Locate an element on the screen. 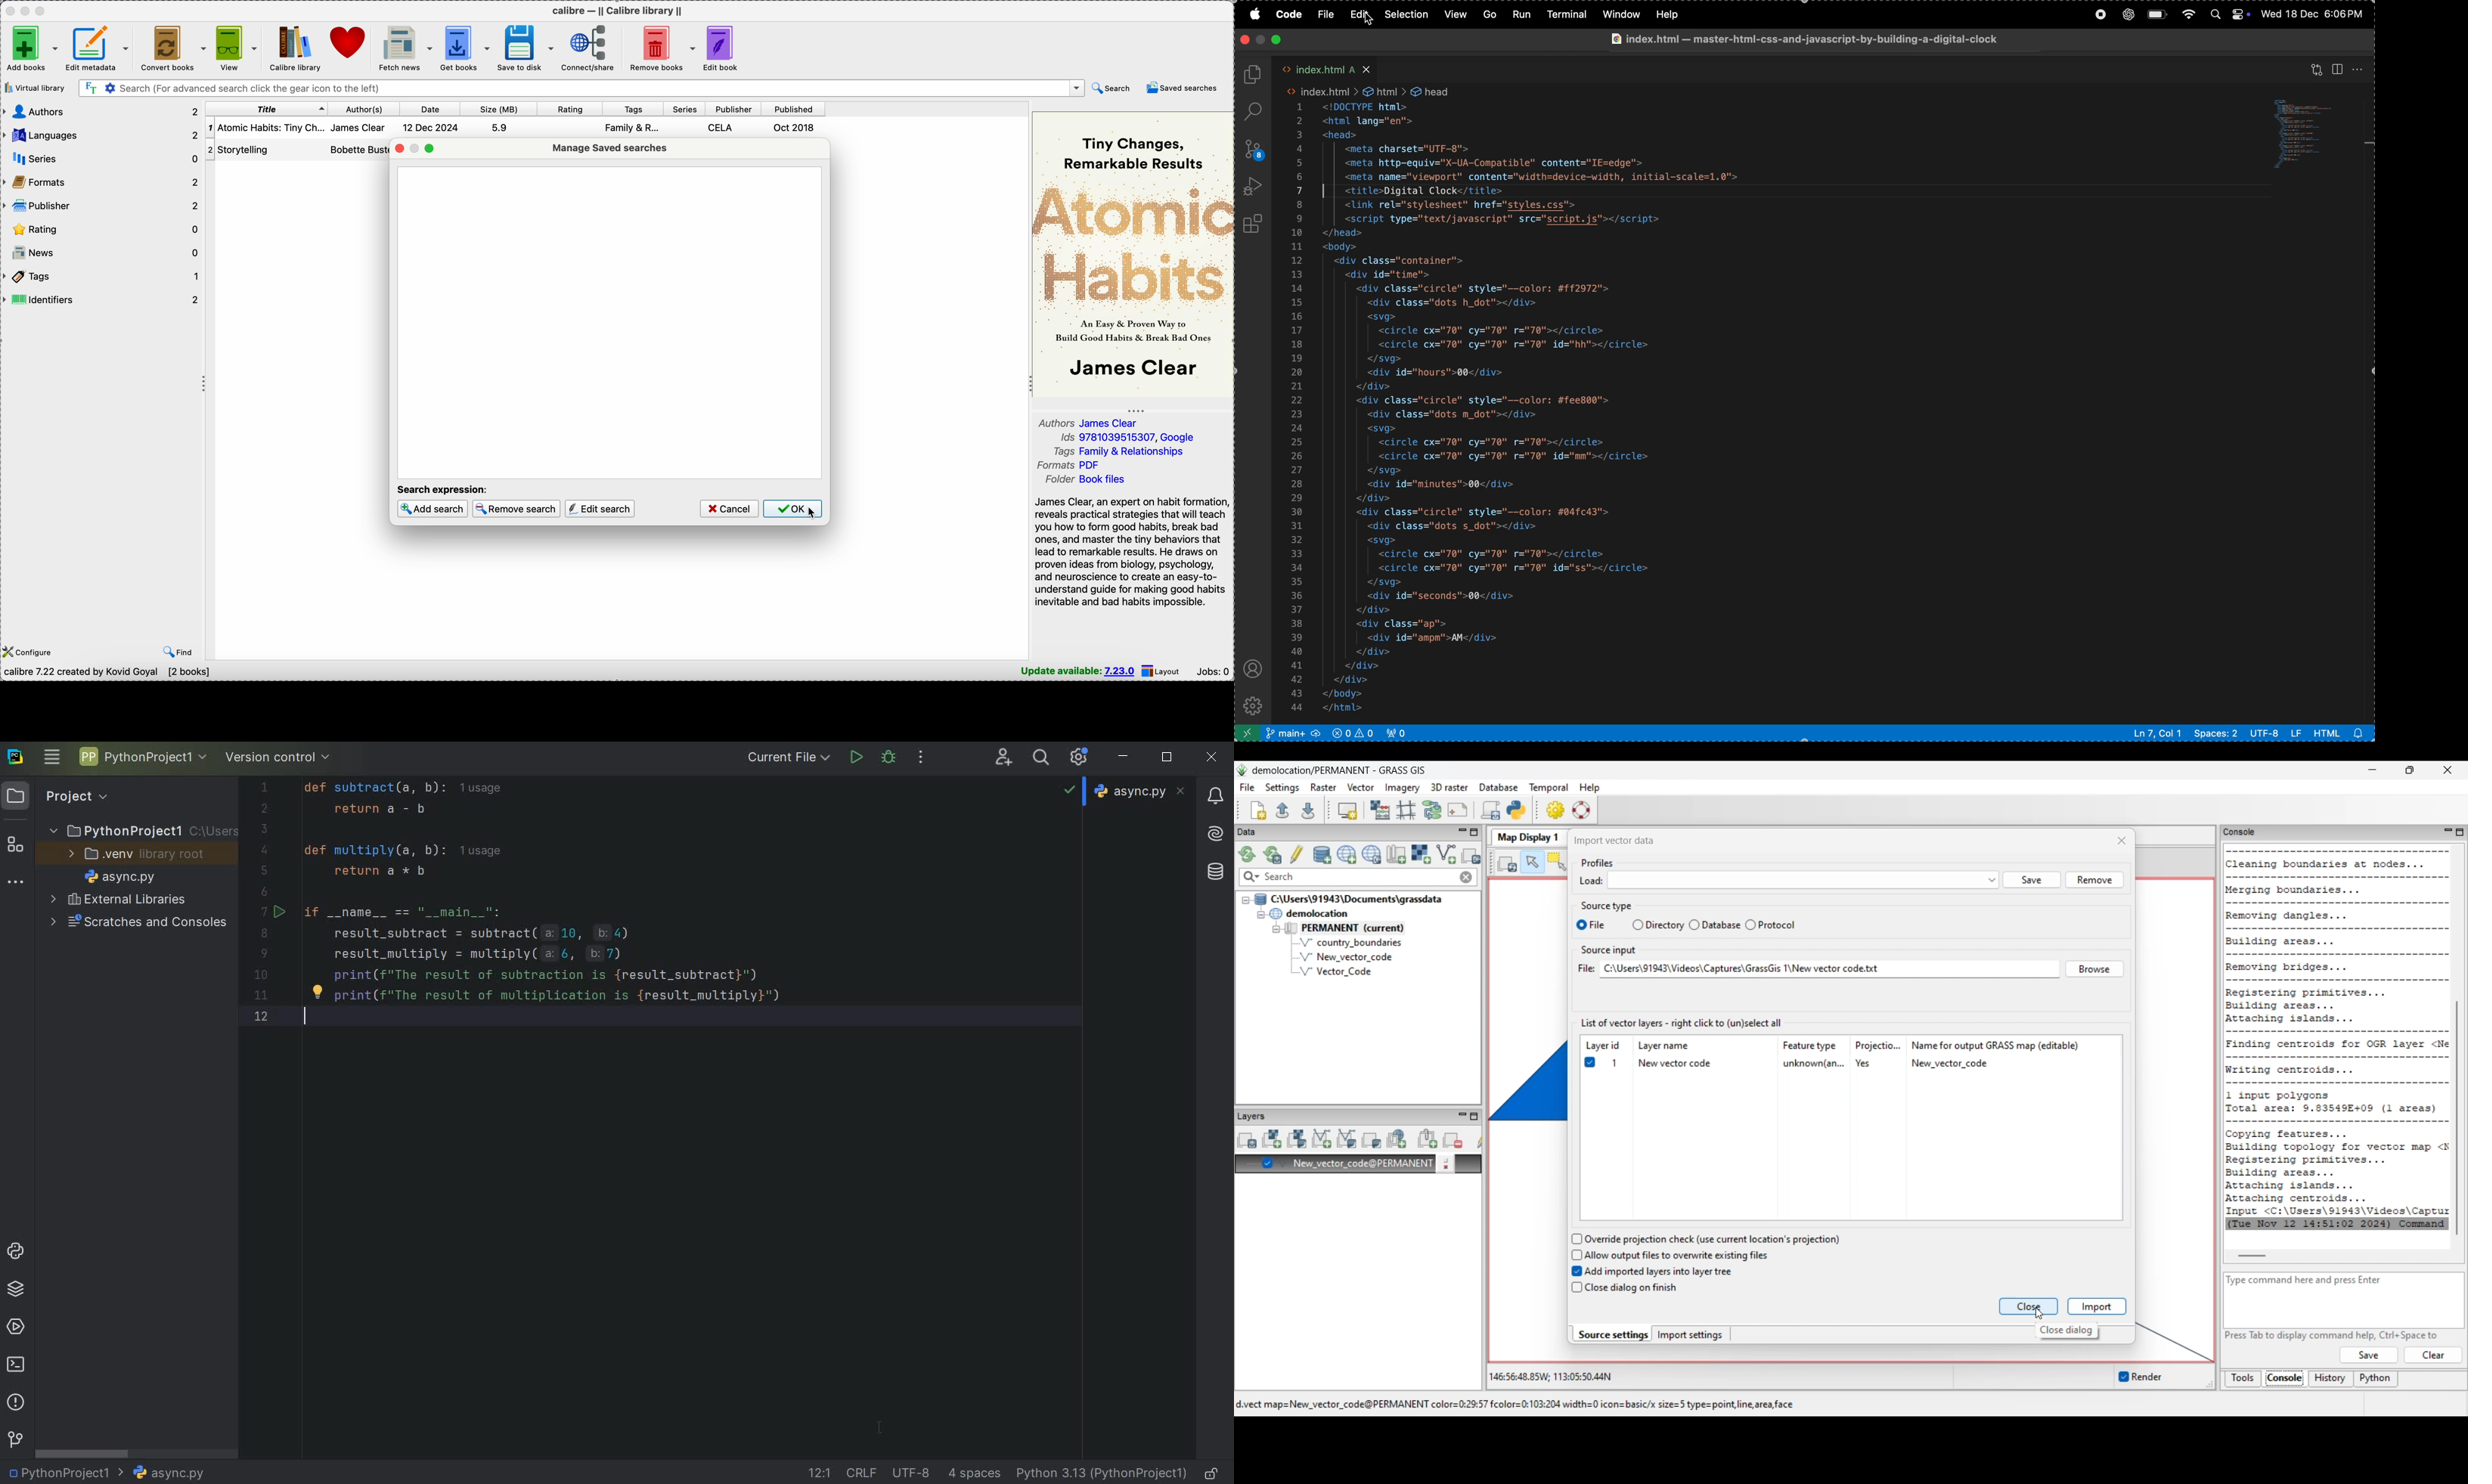 This screenshot has height=1484, width=2492. configure is located at coordinates (28, 653).